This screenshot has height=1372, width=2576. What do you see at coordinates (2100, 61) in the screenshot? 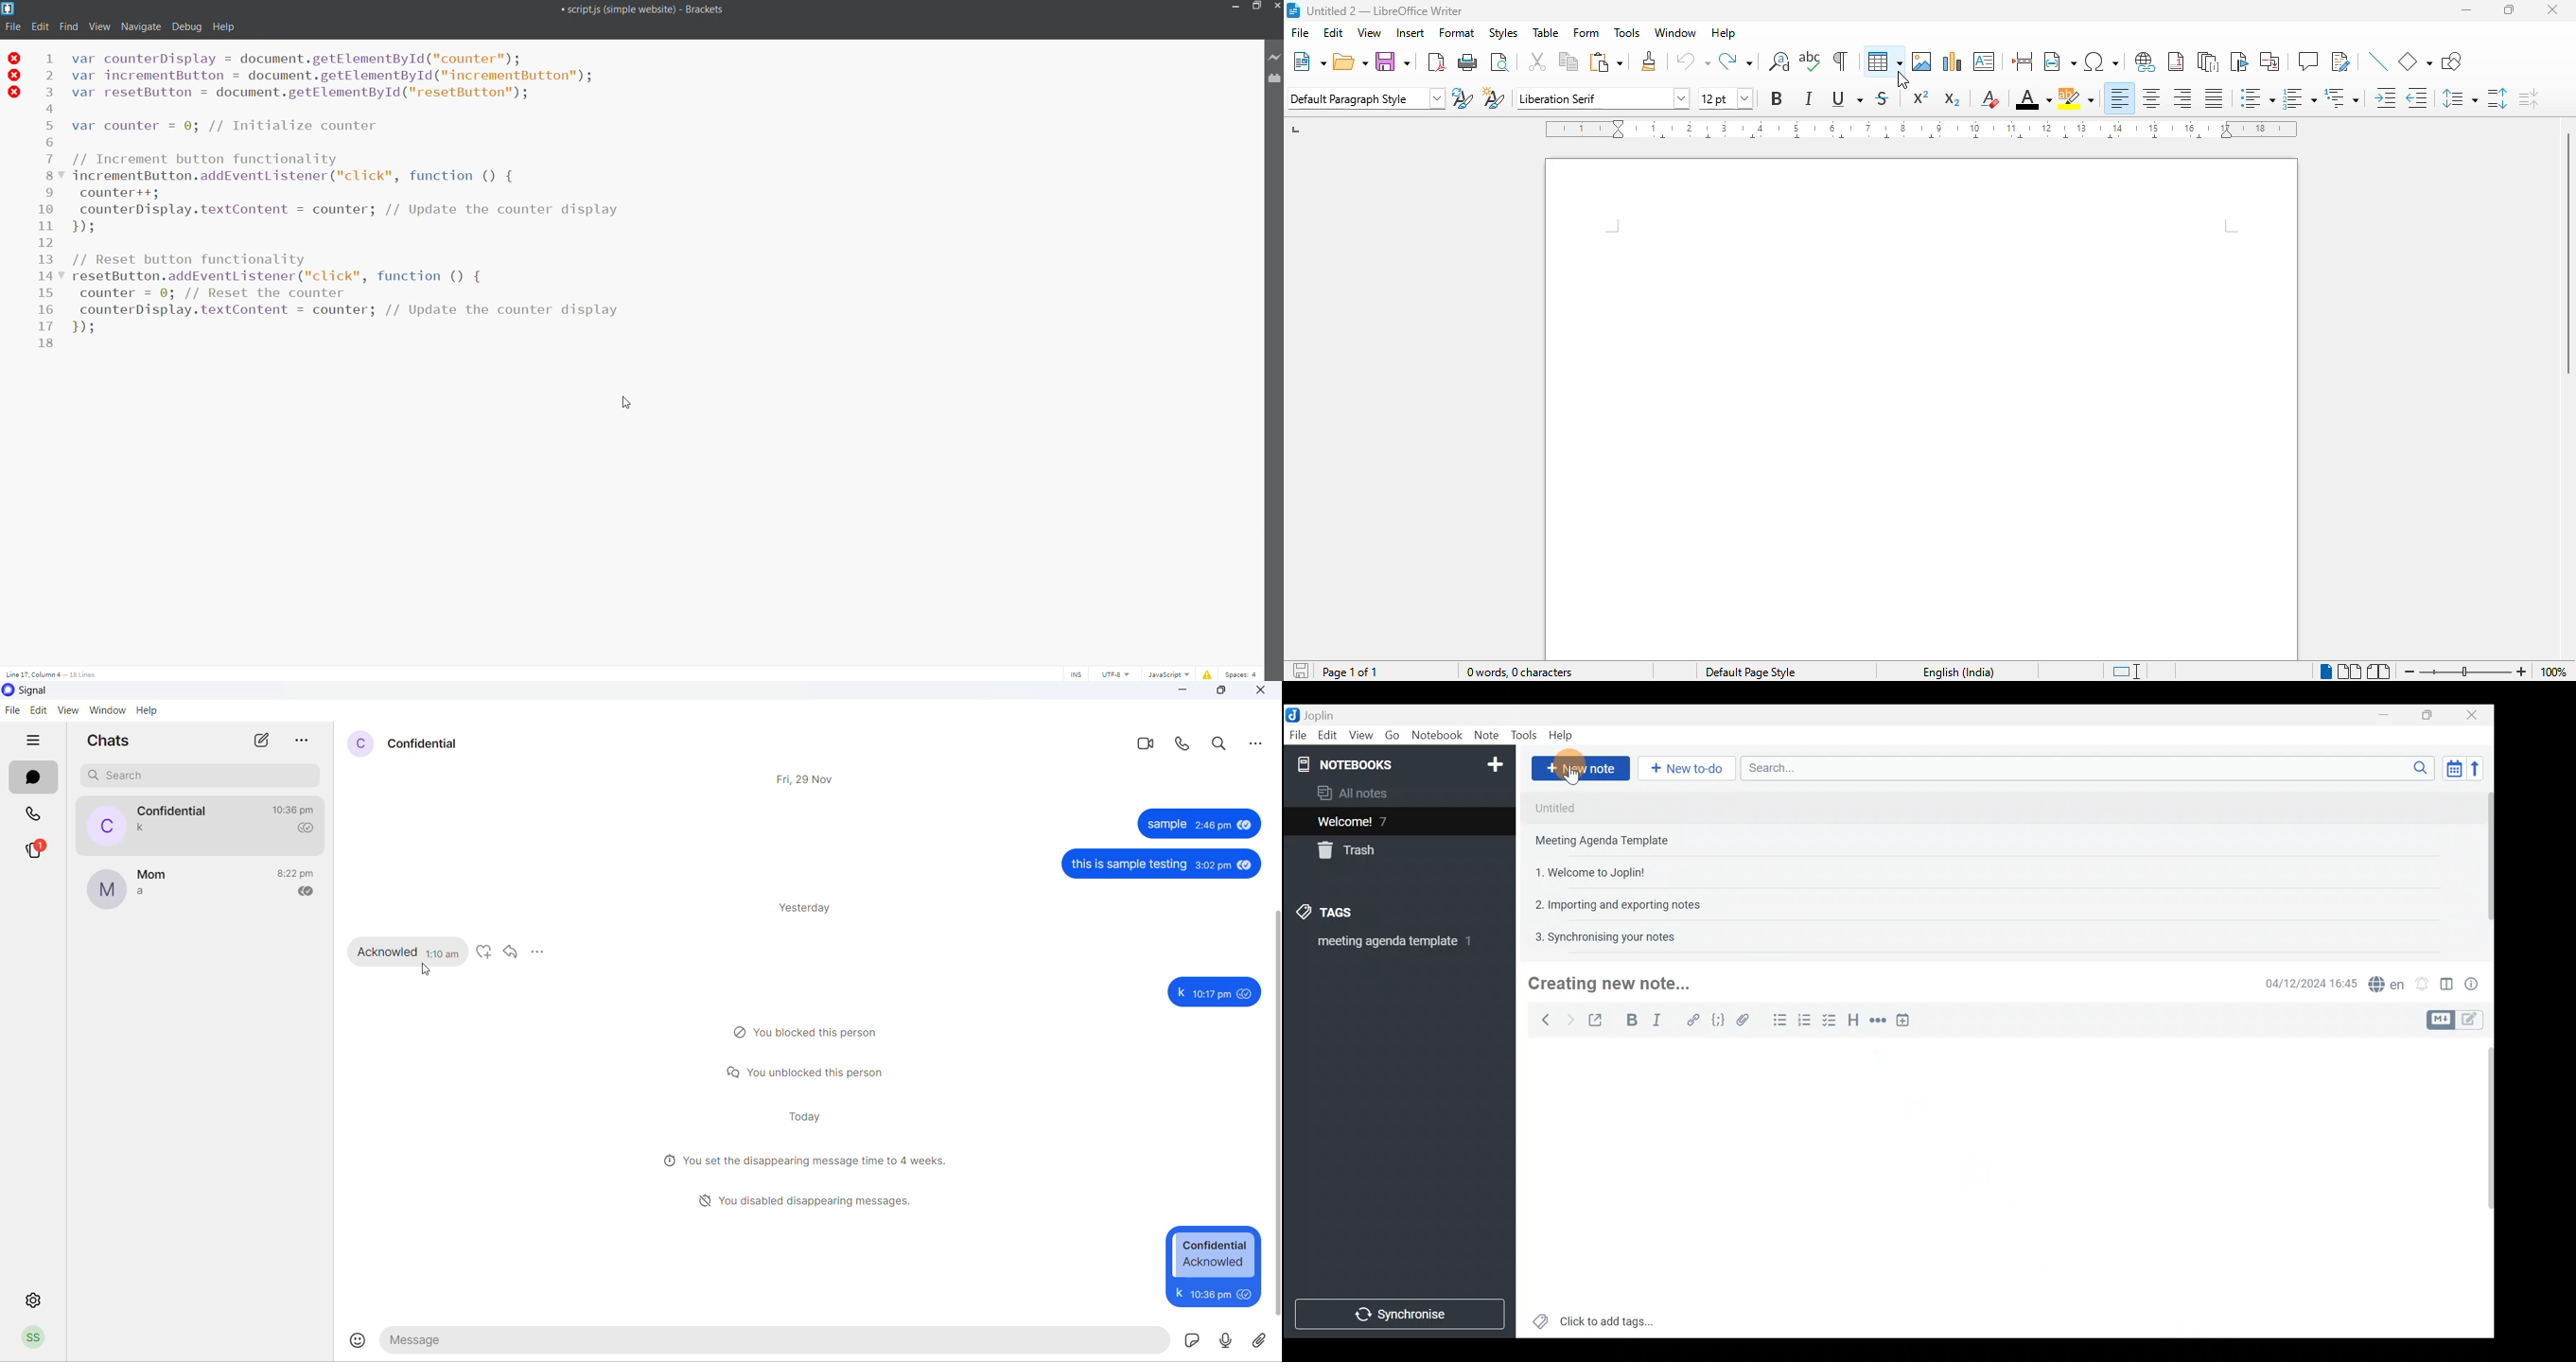
I see `insert special characters` at bounding box center [2100, 61].